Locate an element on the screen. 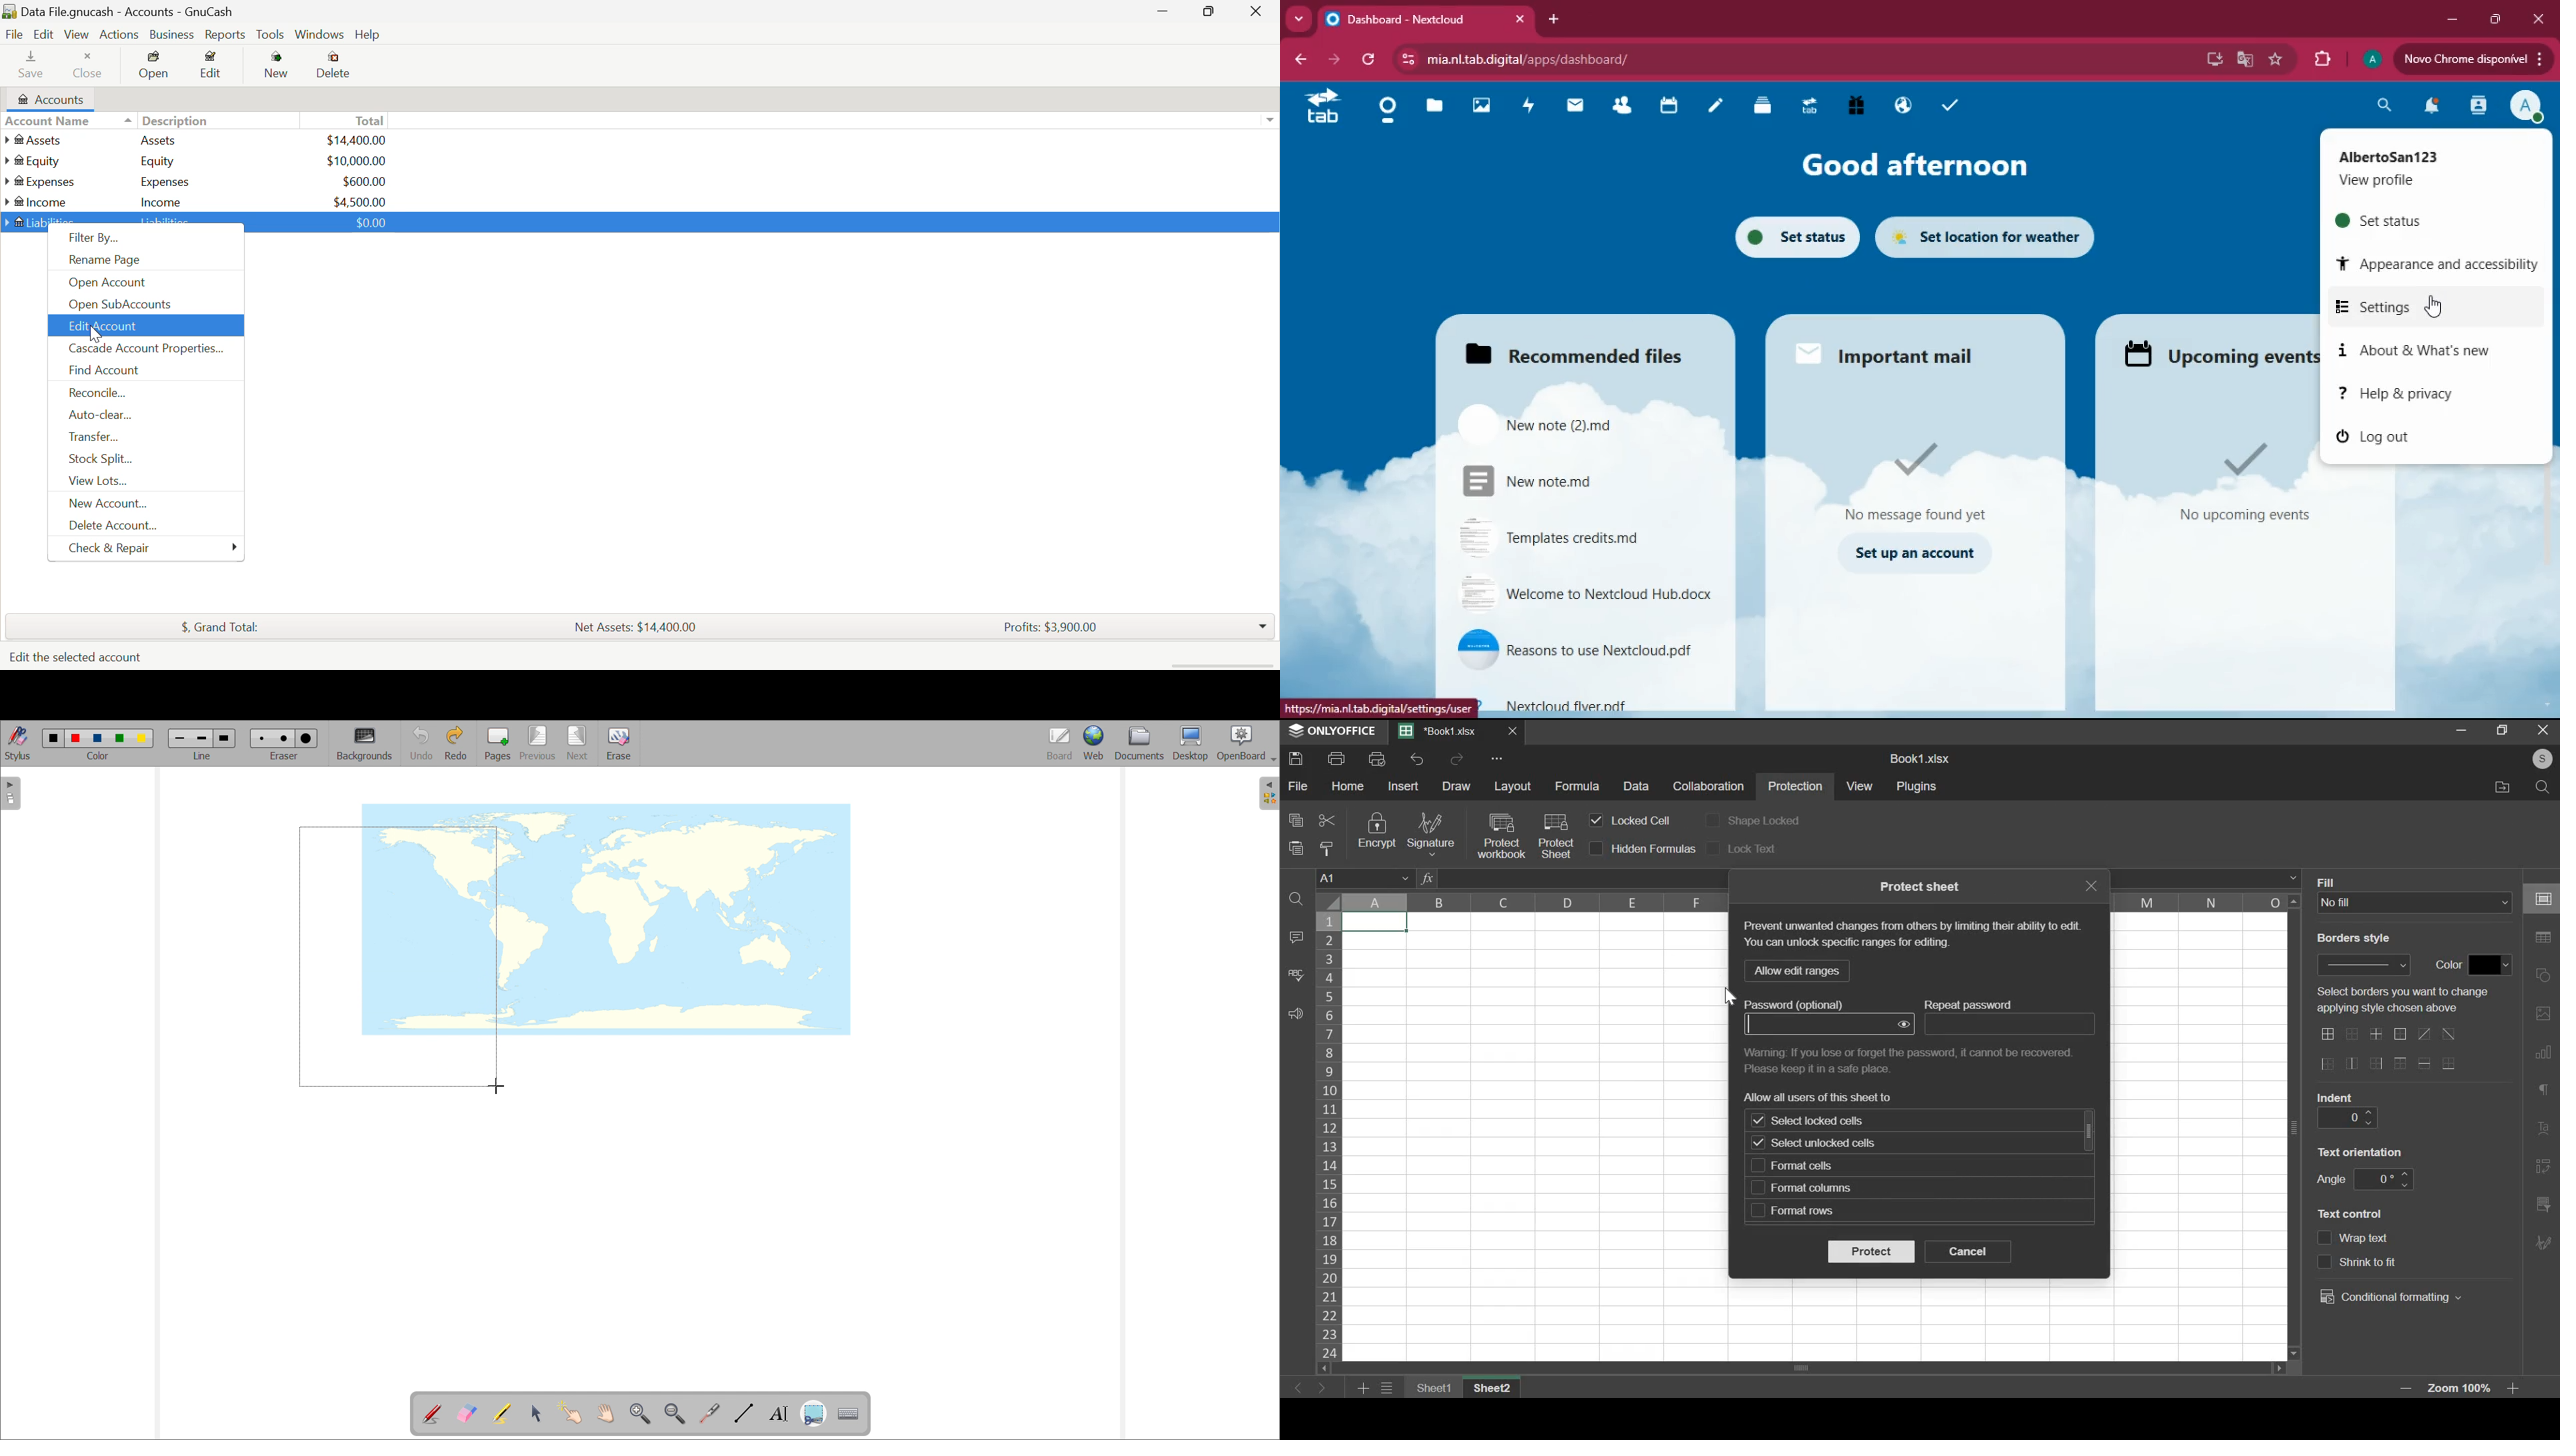  erase annotations is located at coordinates (466, 1413).